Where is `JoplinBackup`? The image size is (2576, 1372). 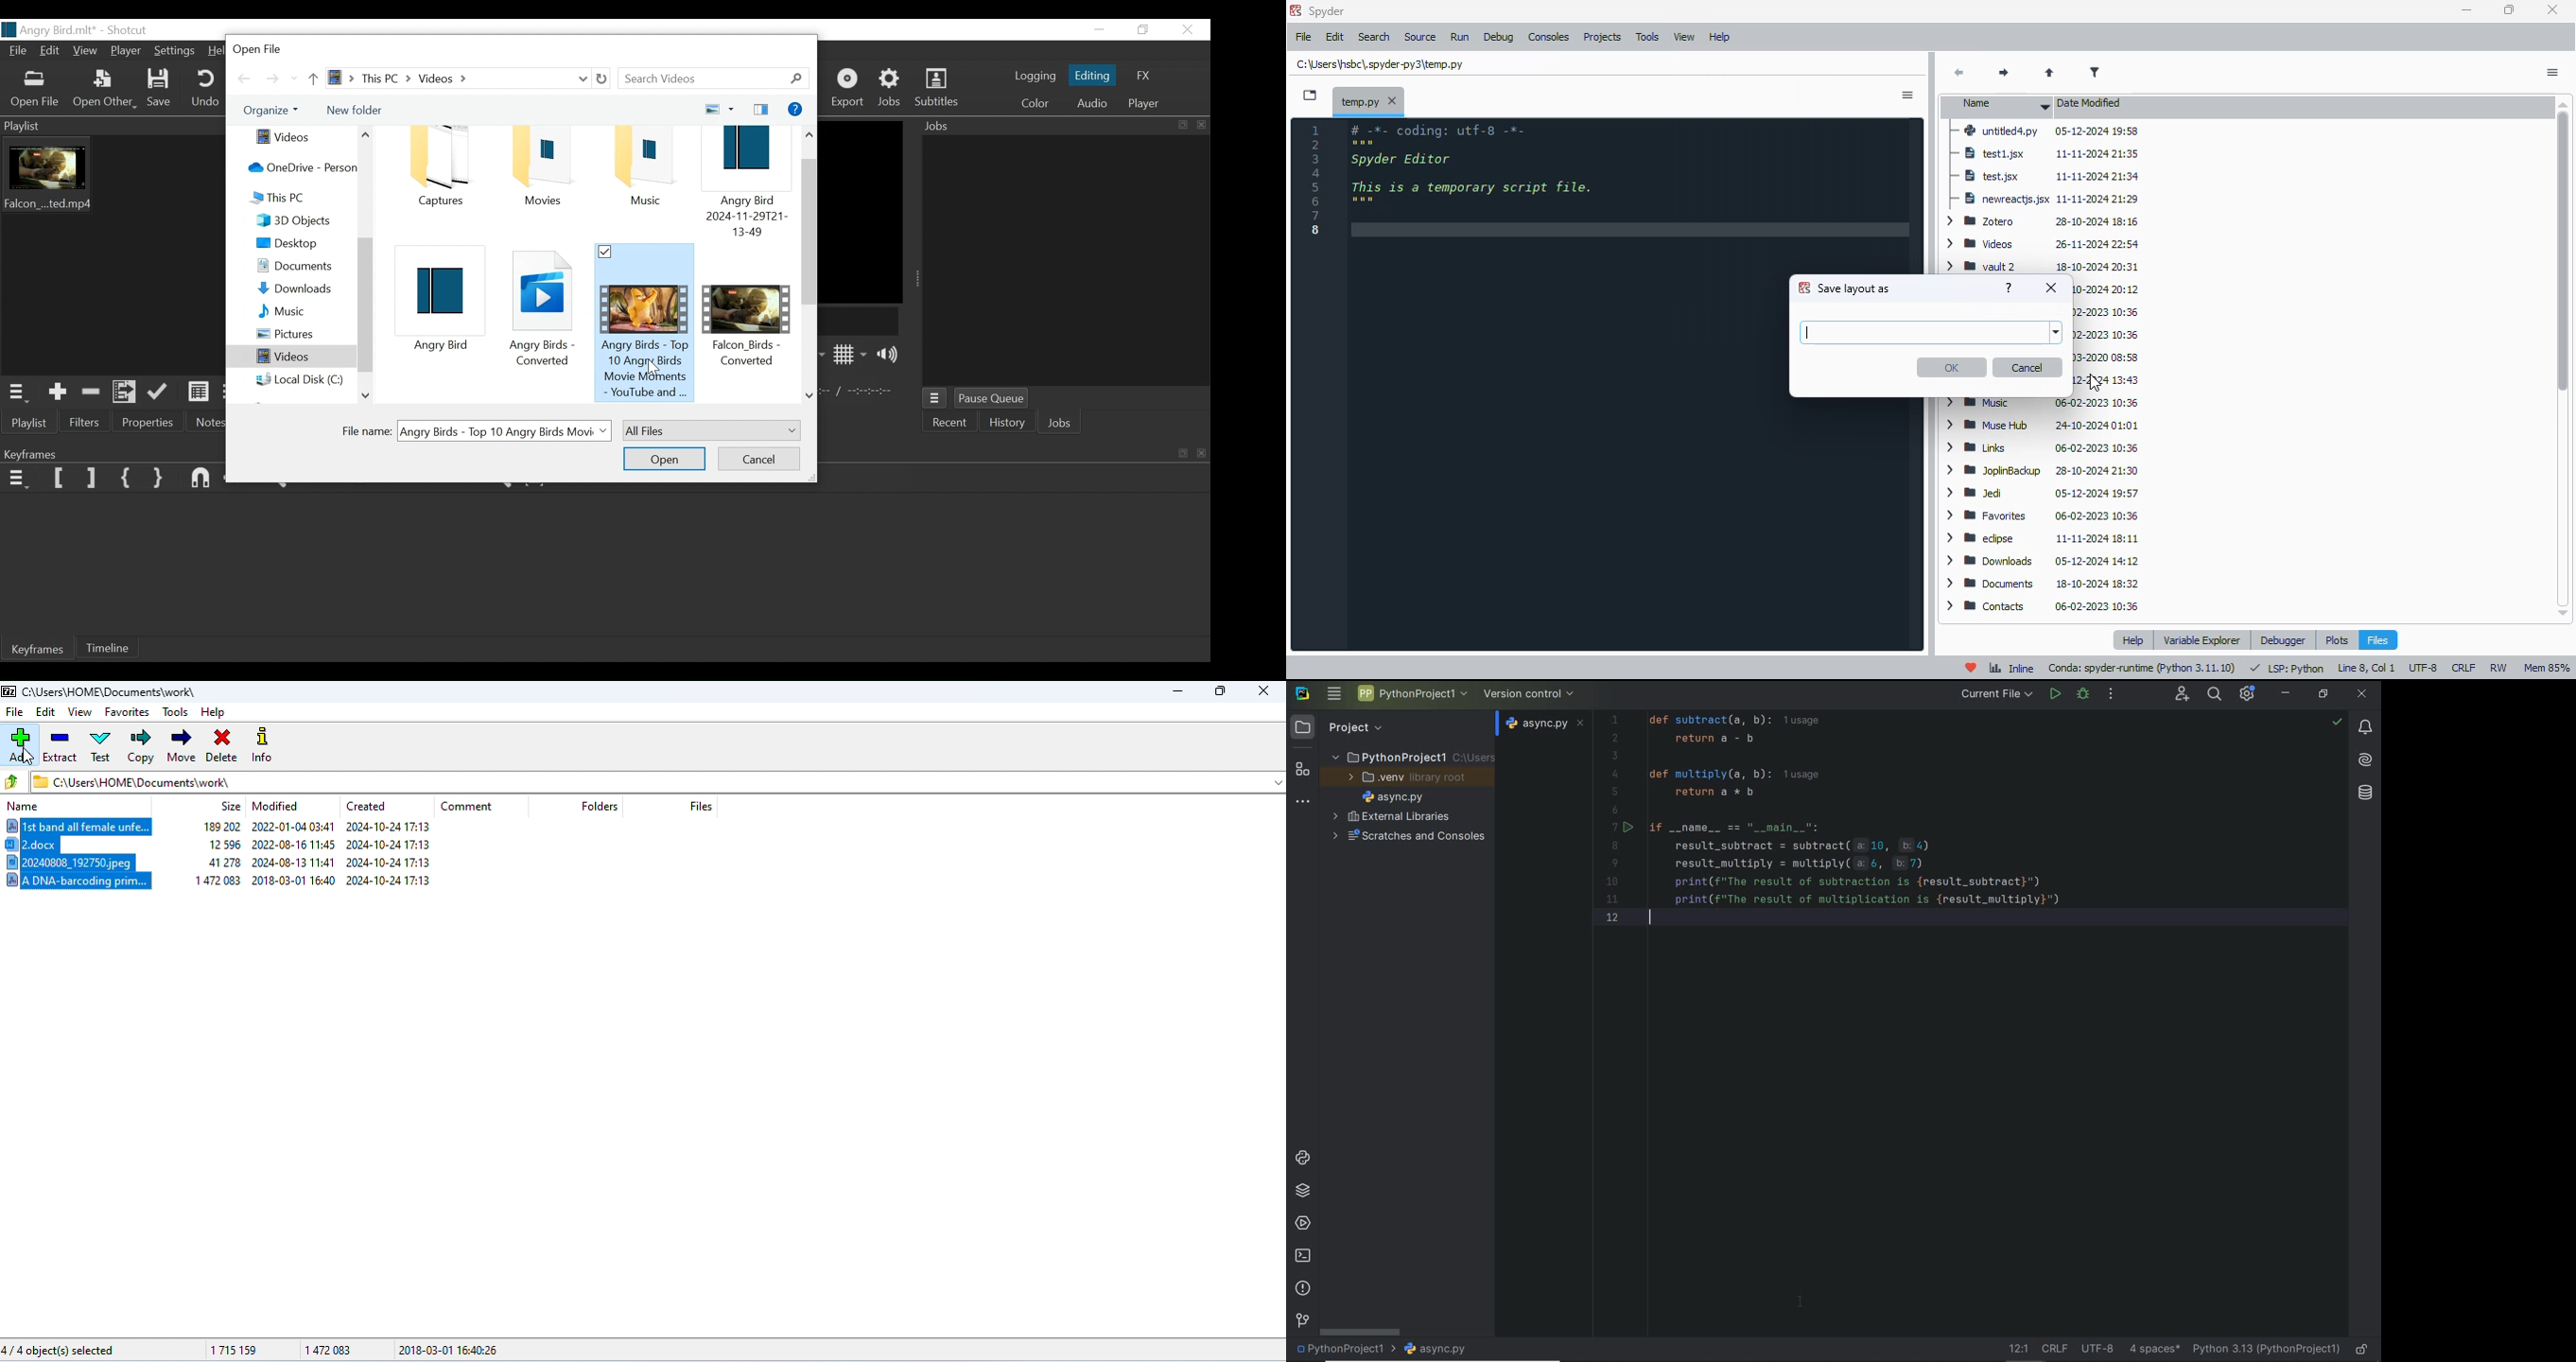
JoplinBackup is located at coordinates (2043, 470).